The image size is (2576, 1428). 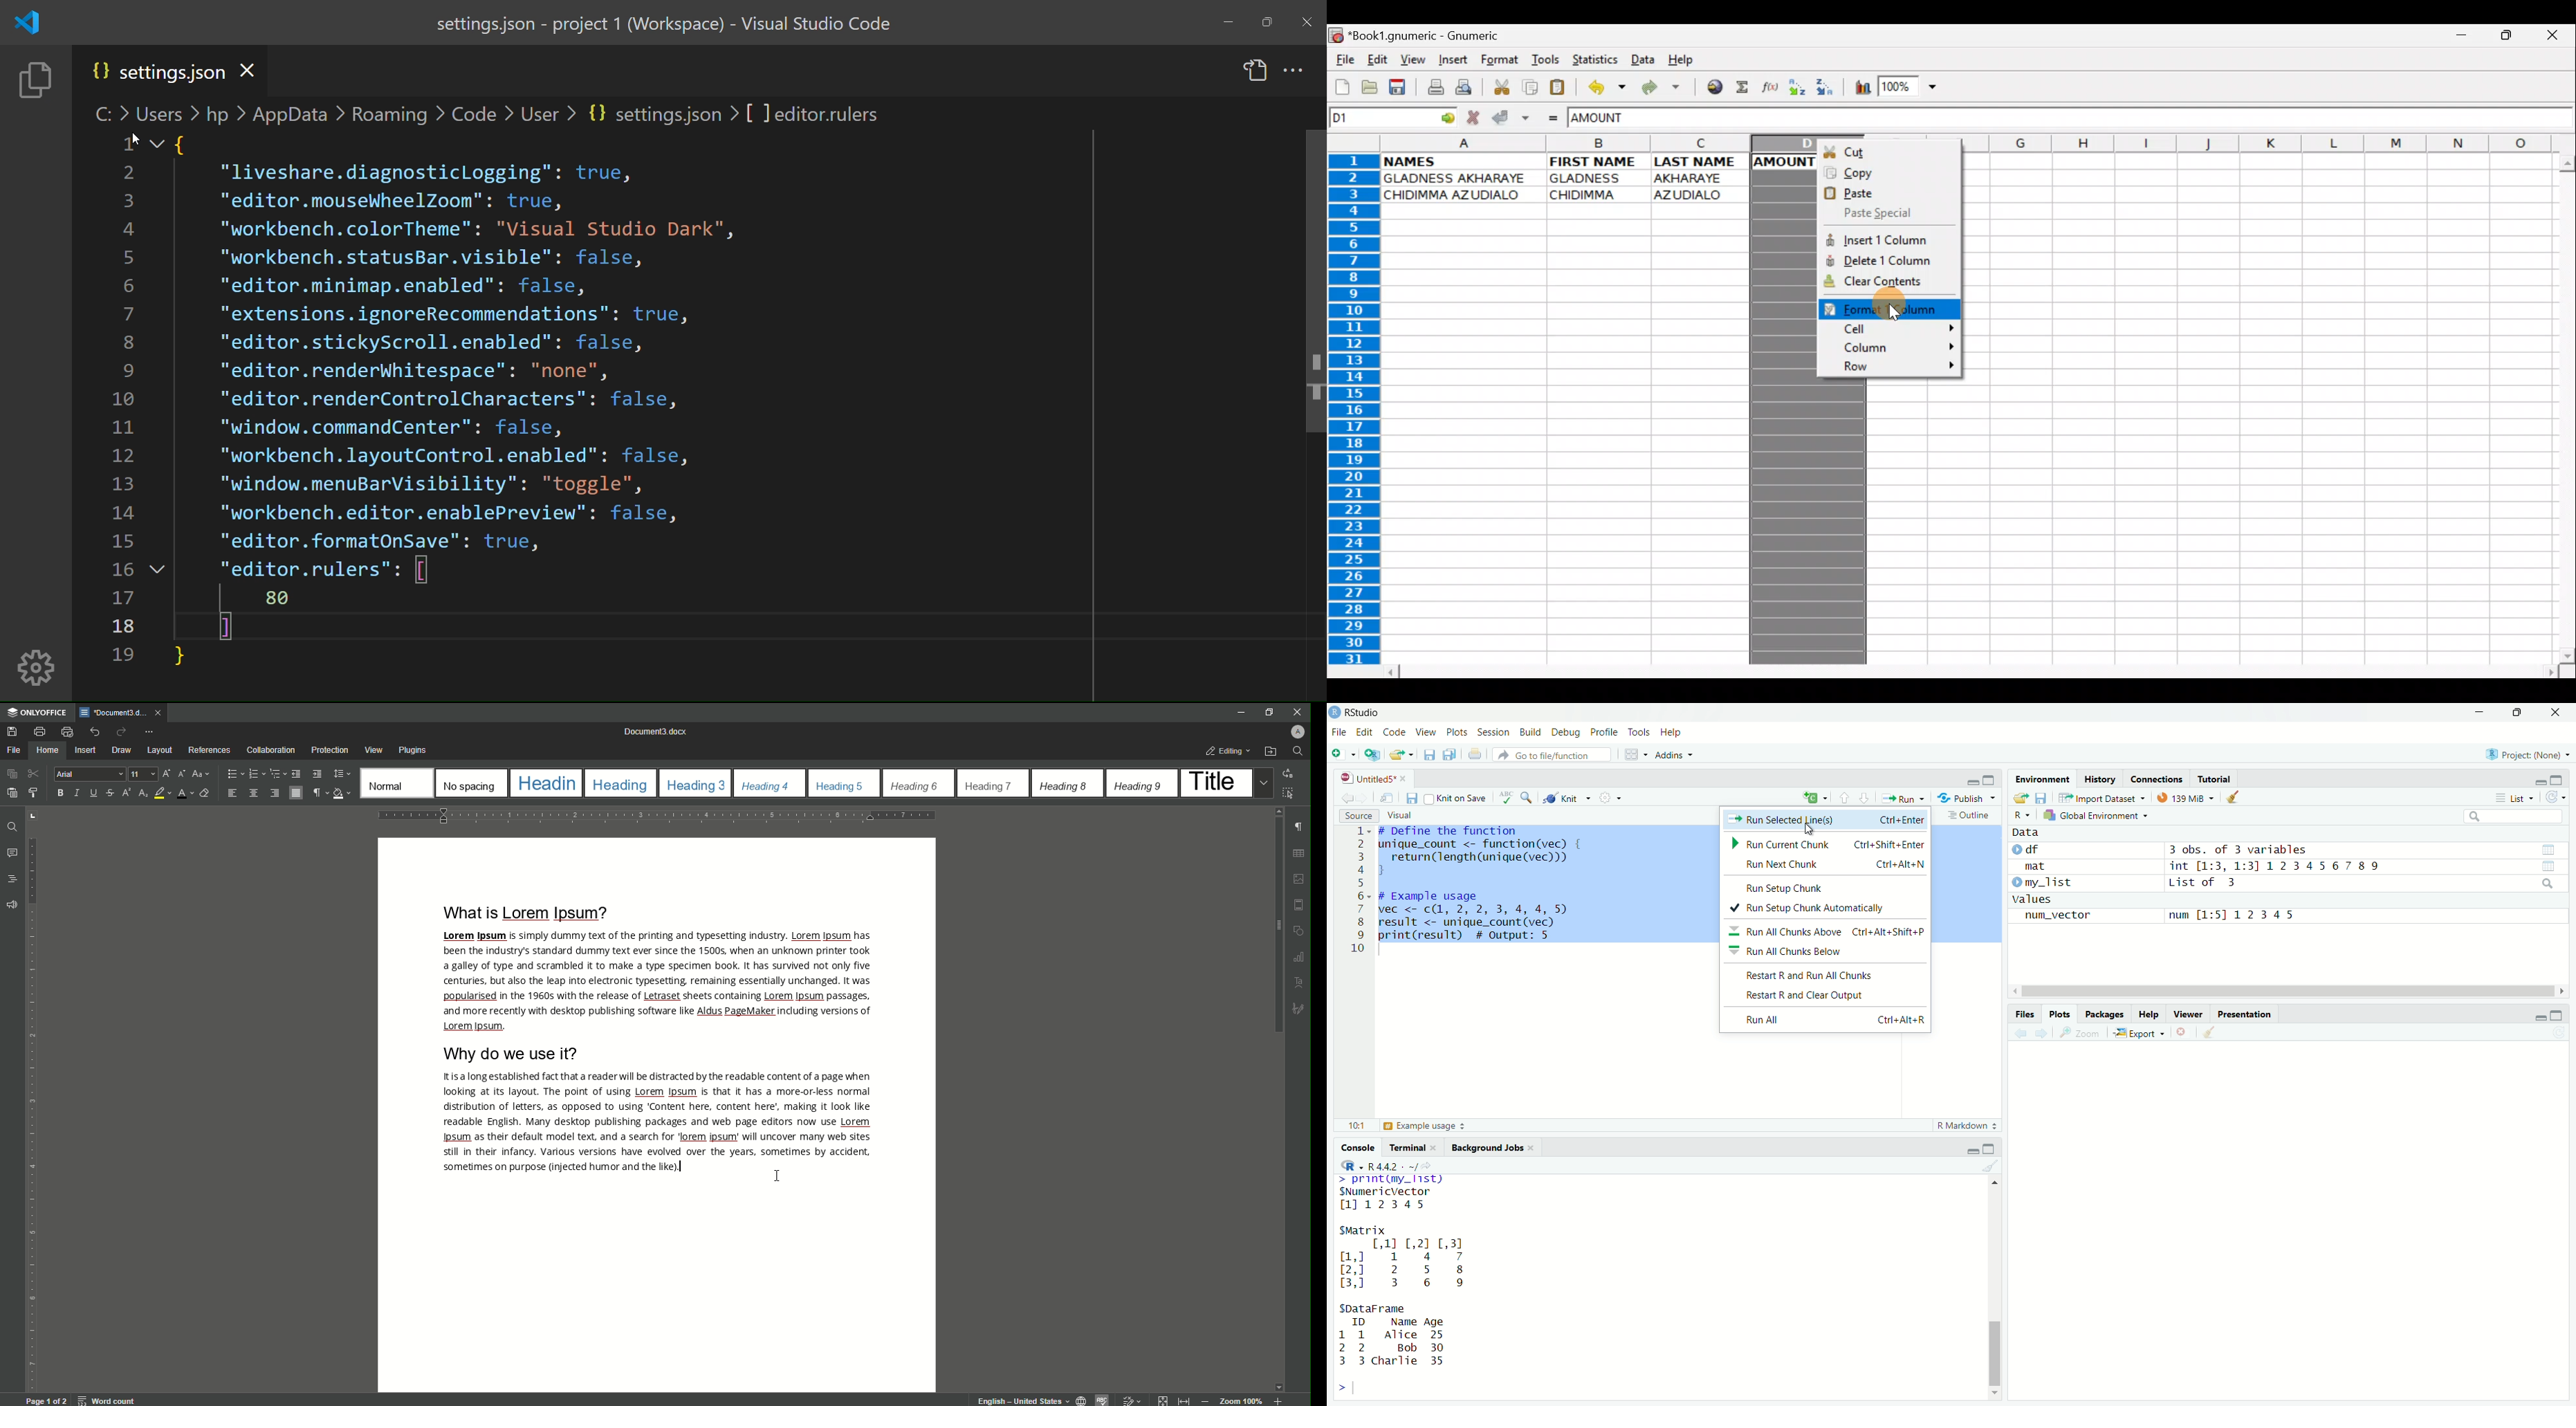 I want to click on Protection, so click(x=330, y=750).